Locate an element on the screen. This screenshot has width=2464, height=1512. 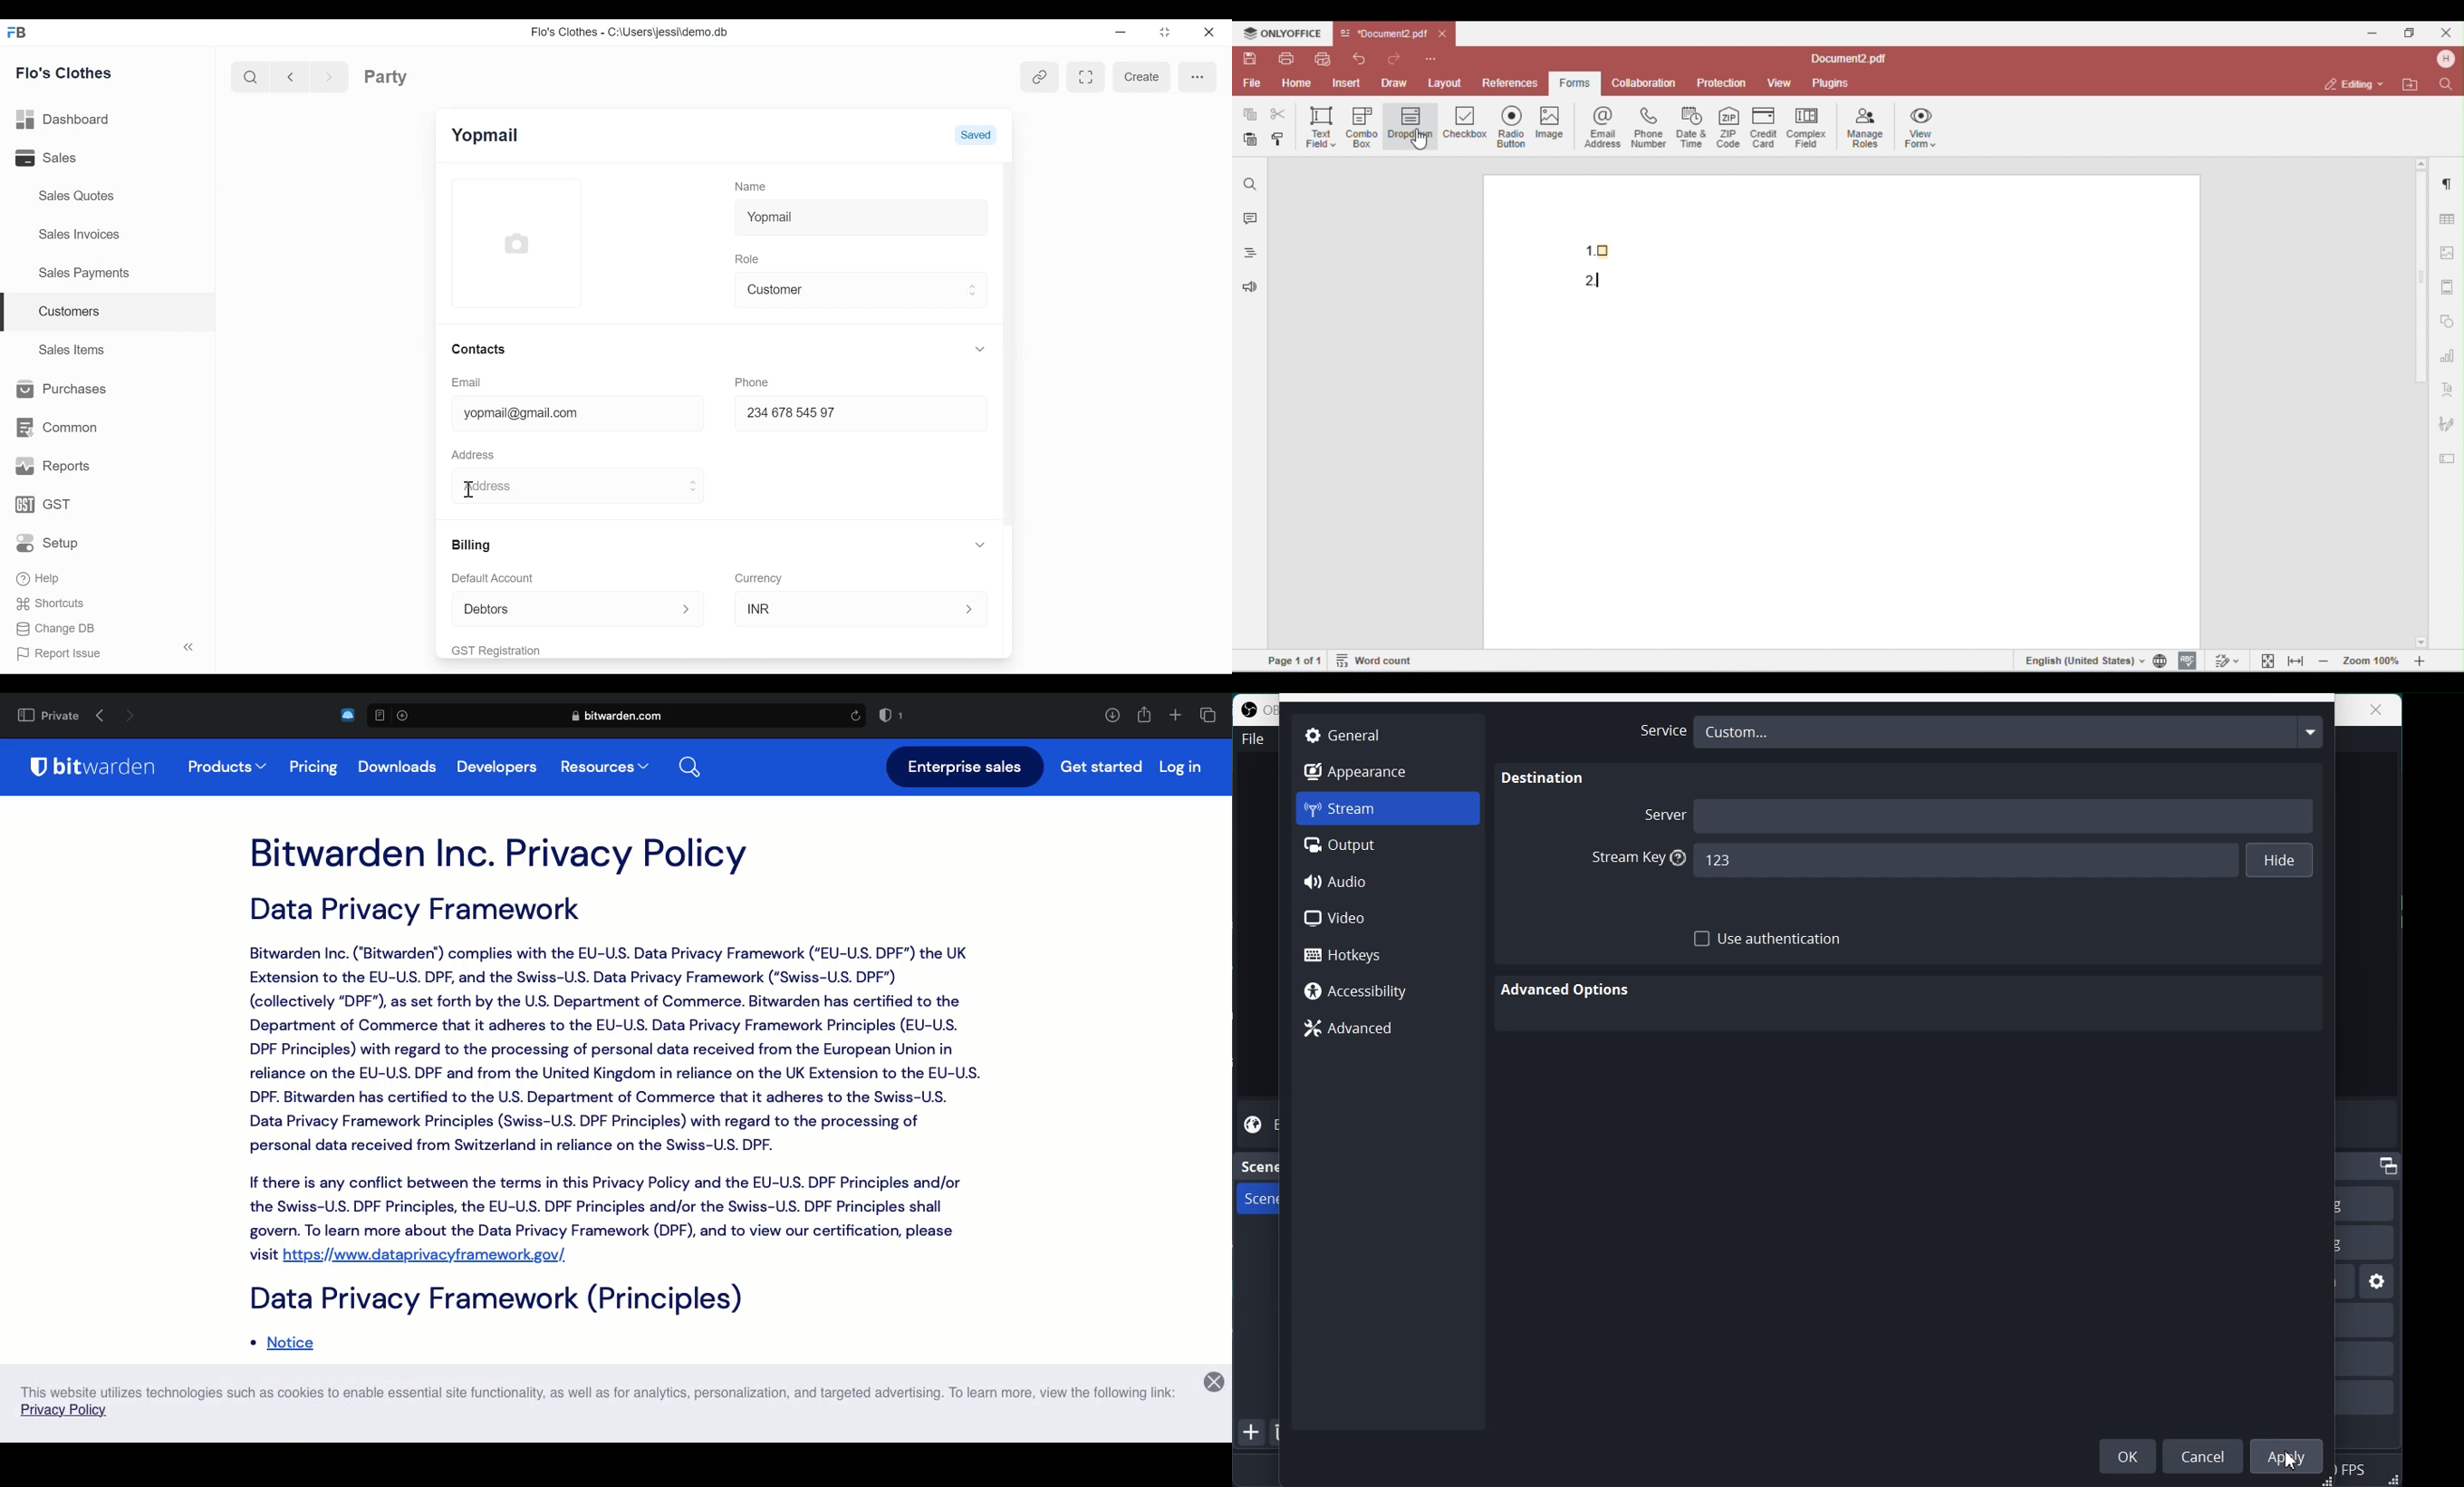
Custom... is located at coordinates (2008, 731).